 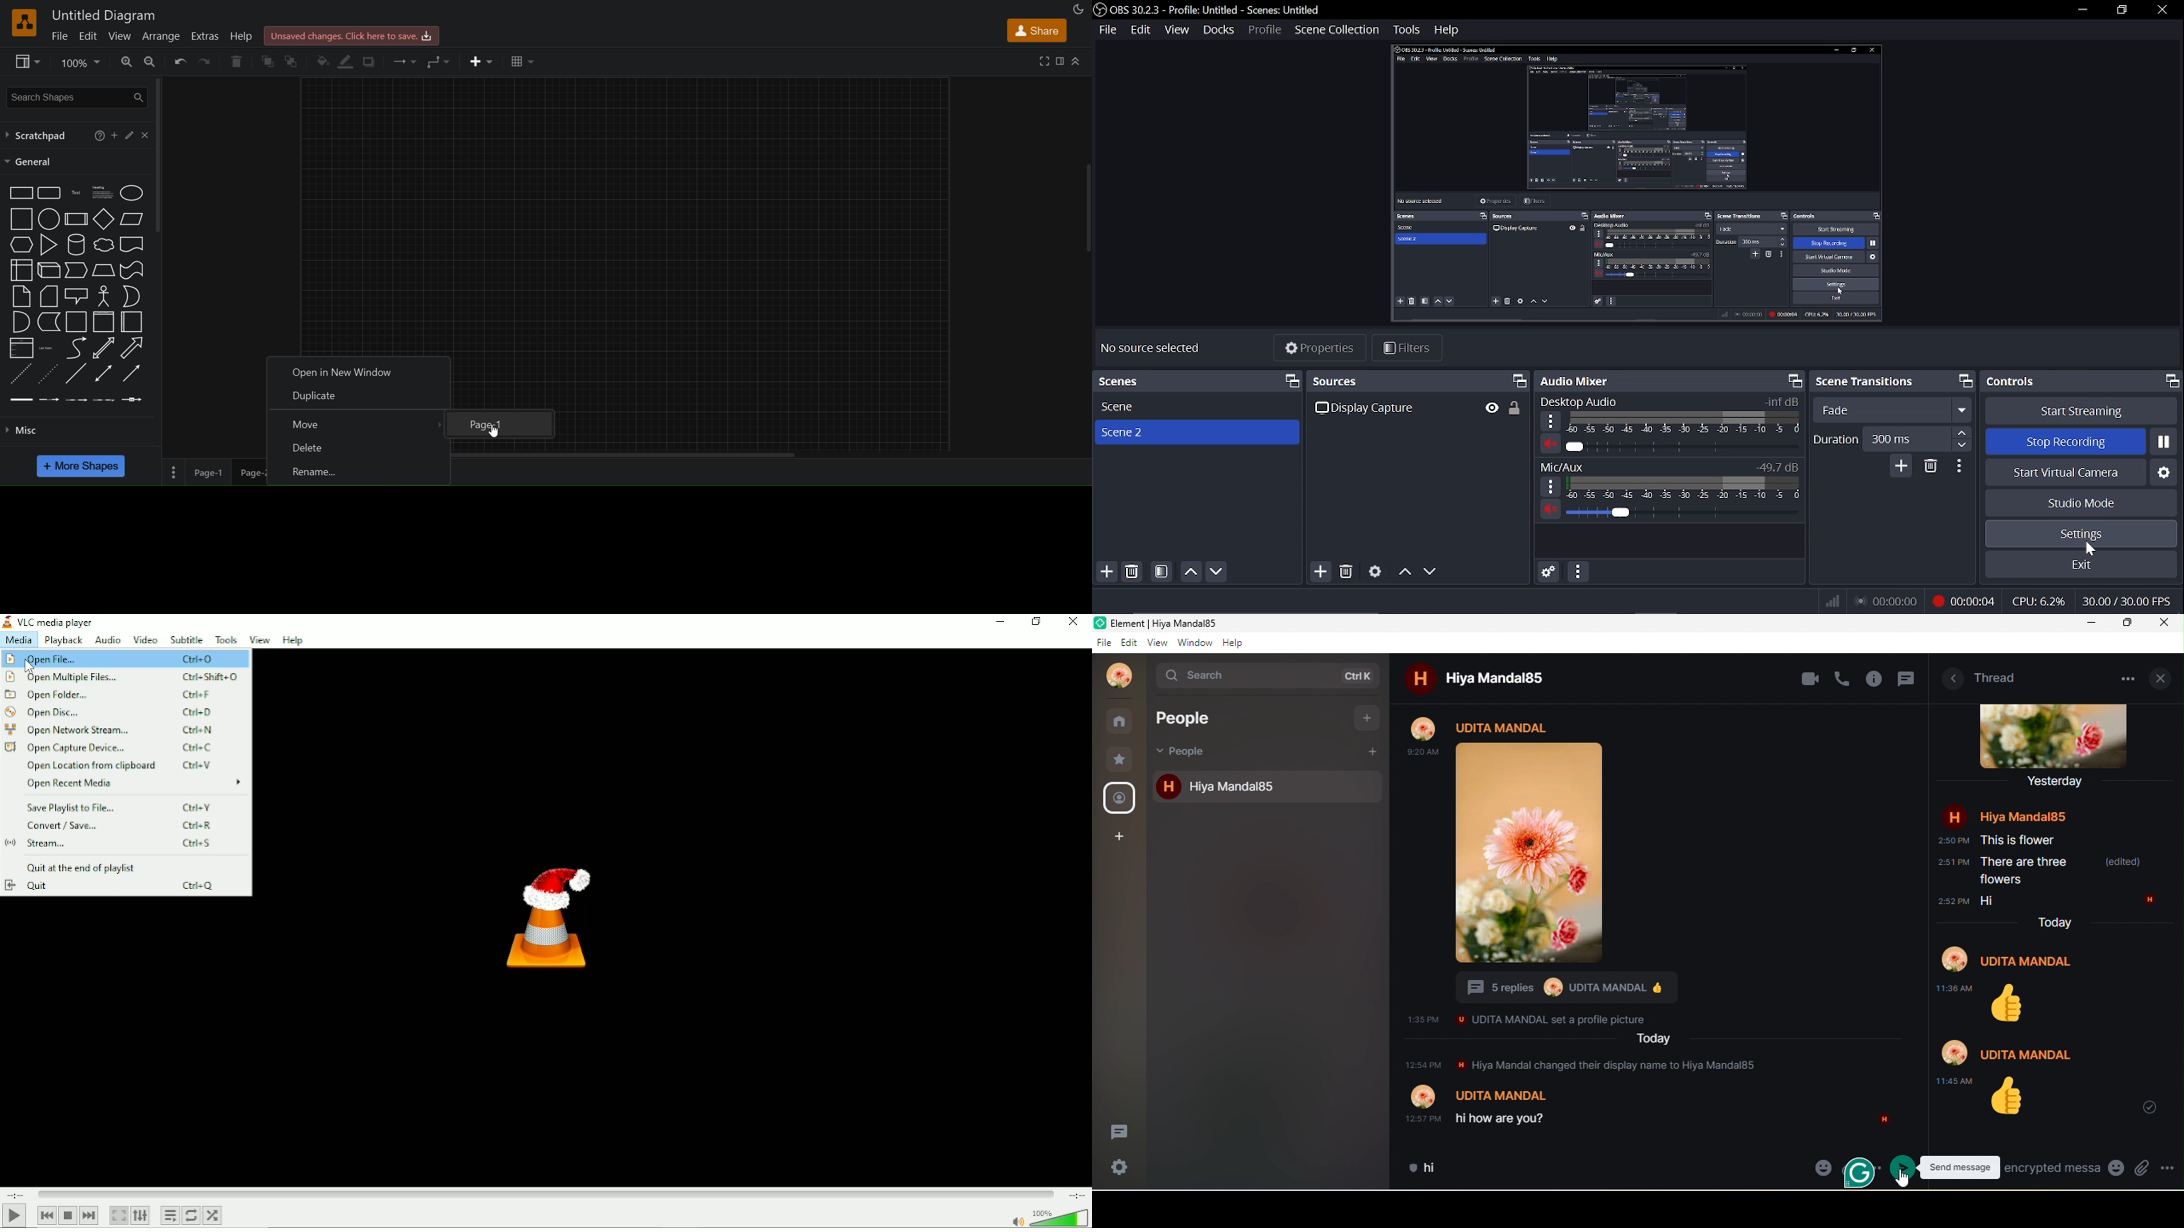 What do you see at coordinates (1122, 379) in the screenshot?
I see `scenes` at bounding box center [1122, 379].